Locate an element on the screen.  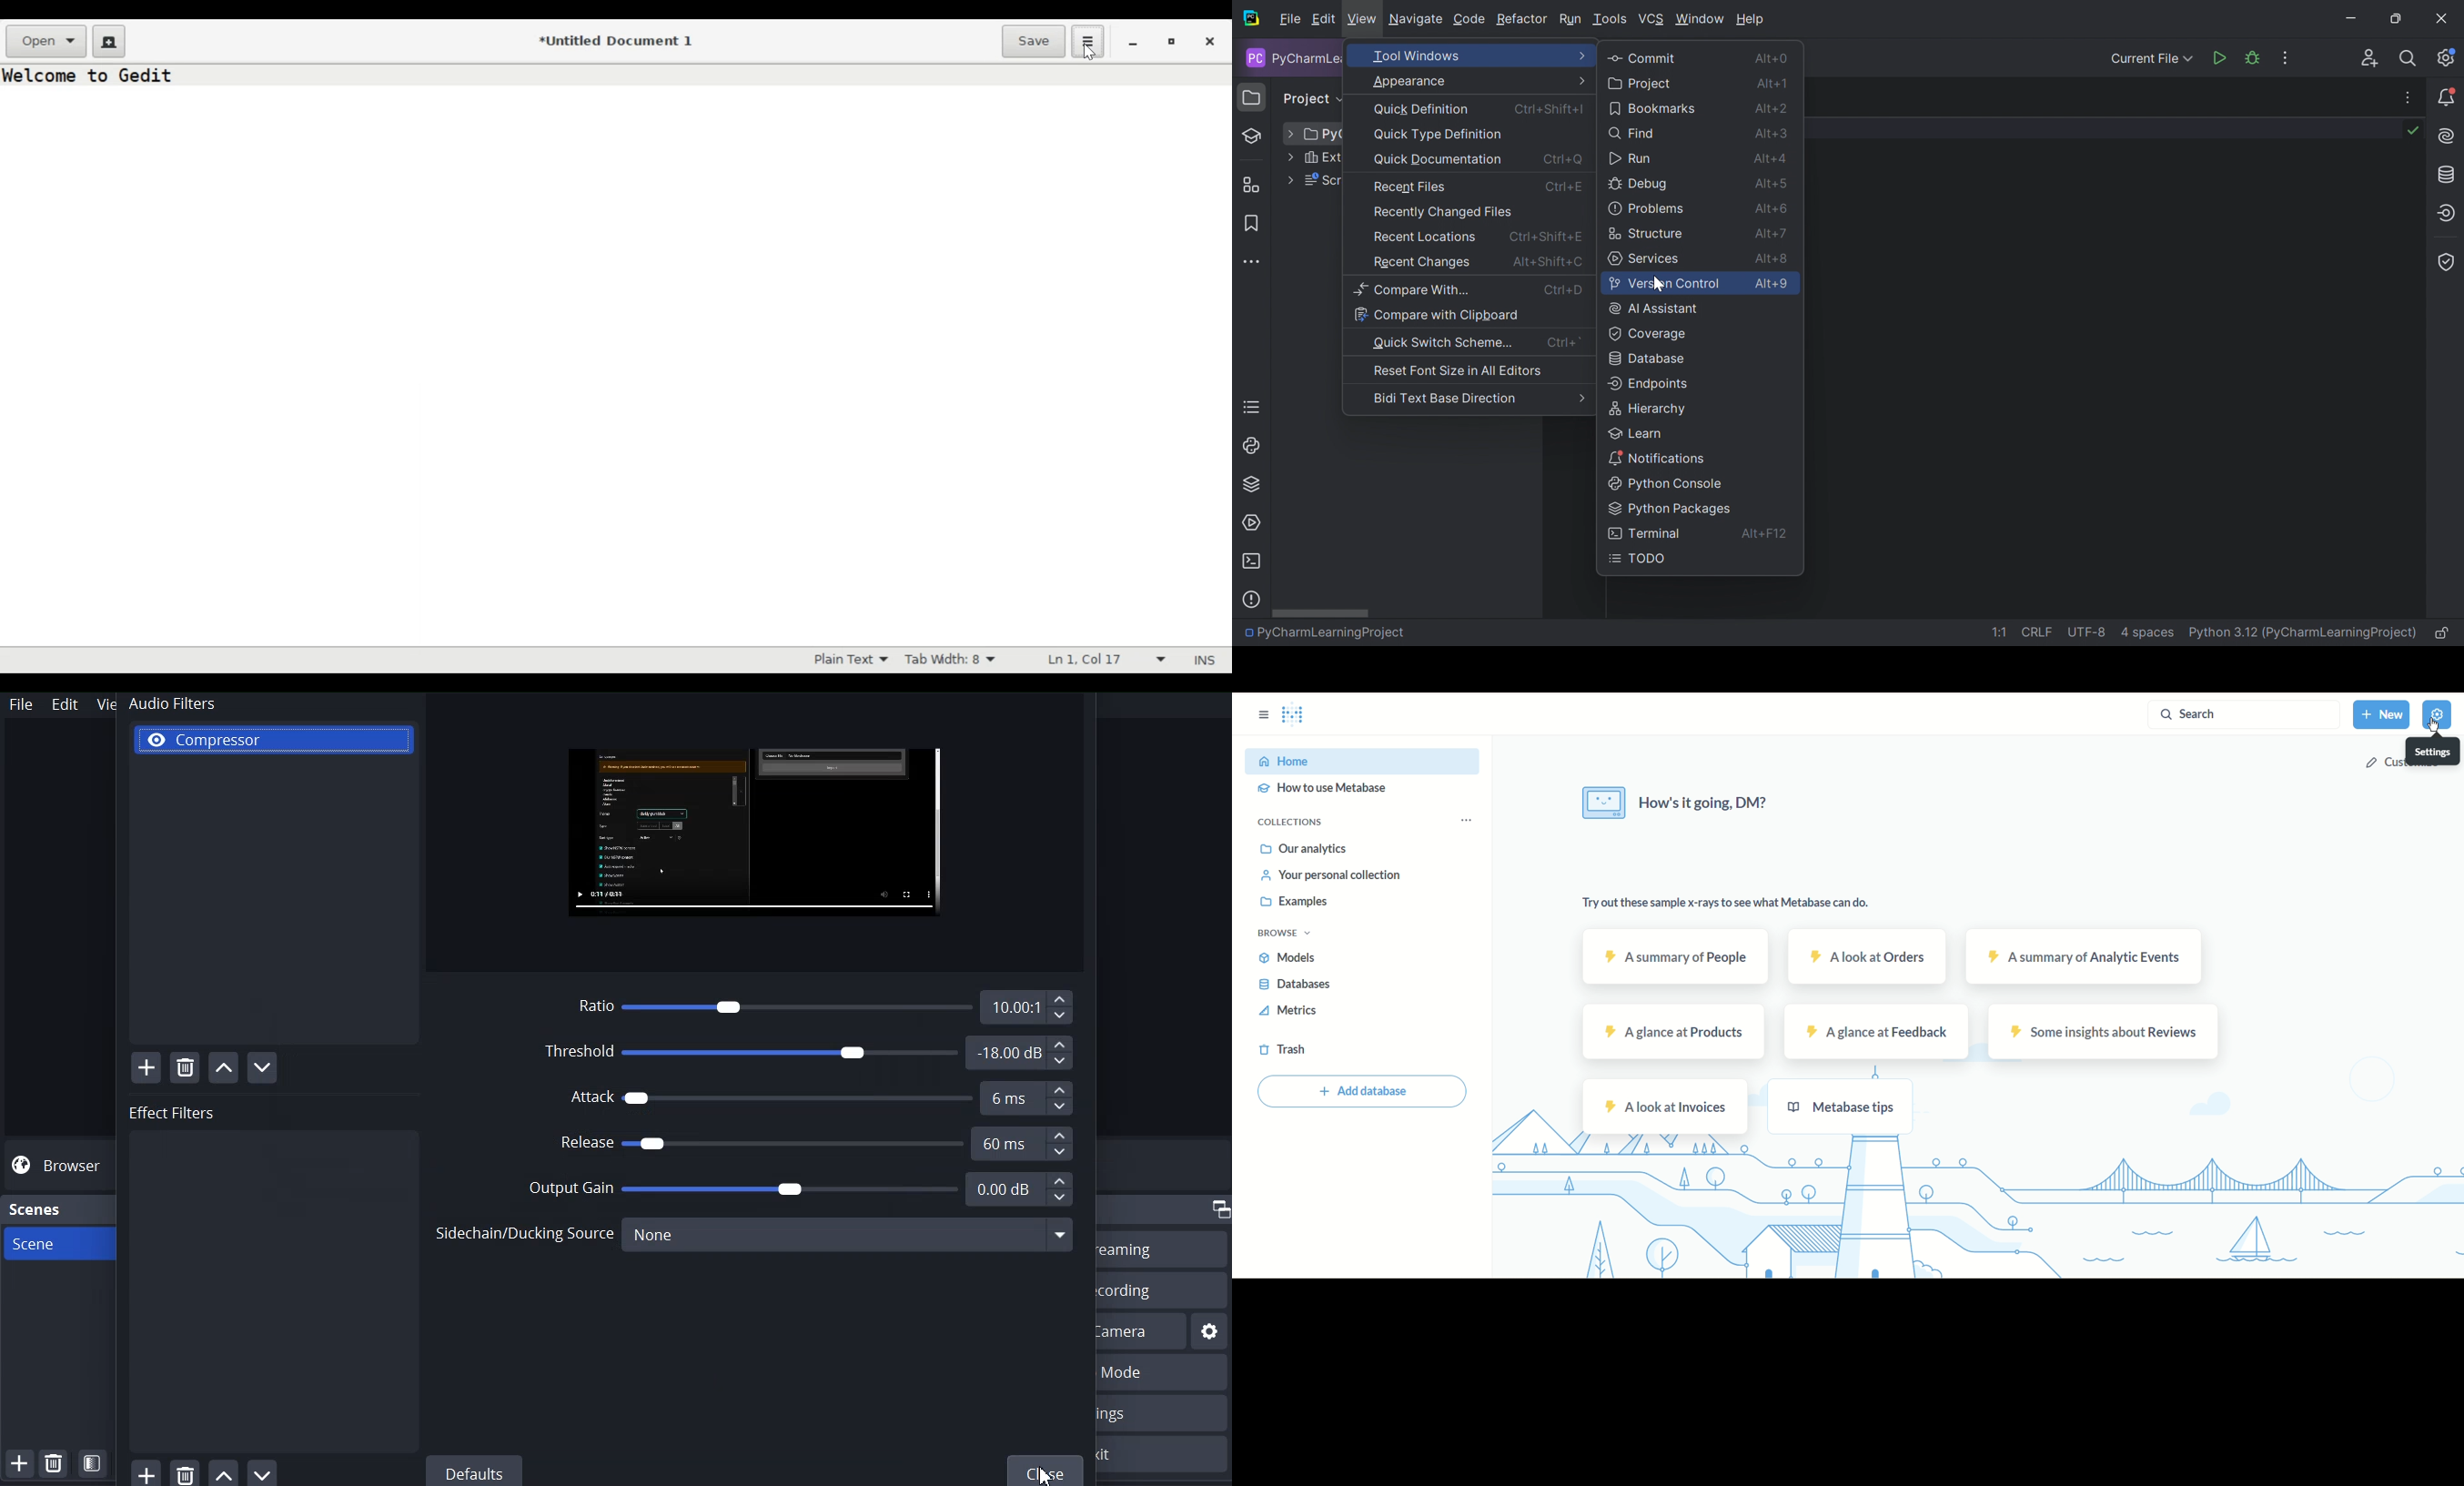
*Untitled Document 1 is located at coordinates (616, 42).